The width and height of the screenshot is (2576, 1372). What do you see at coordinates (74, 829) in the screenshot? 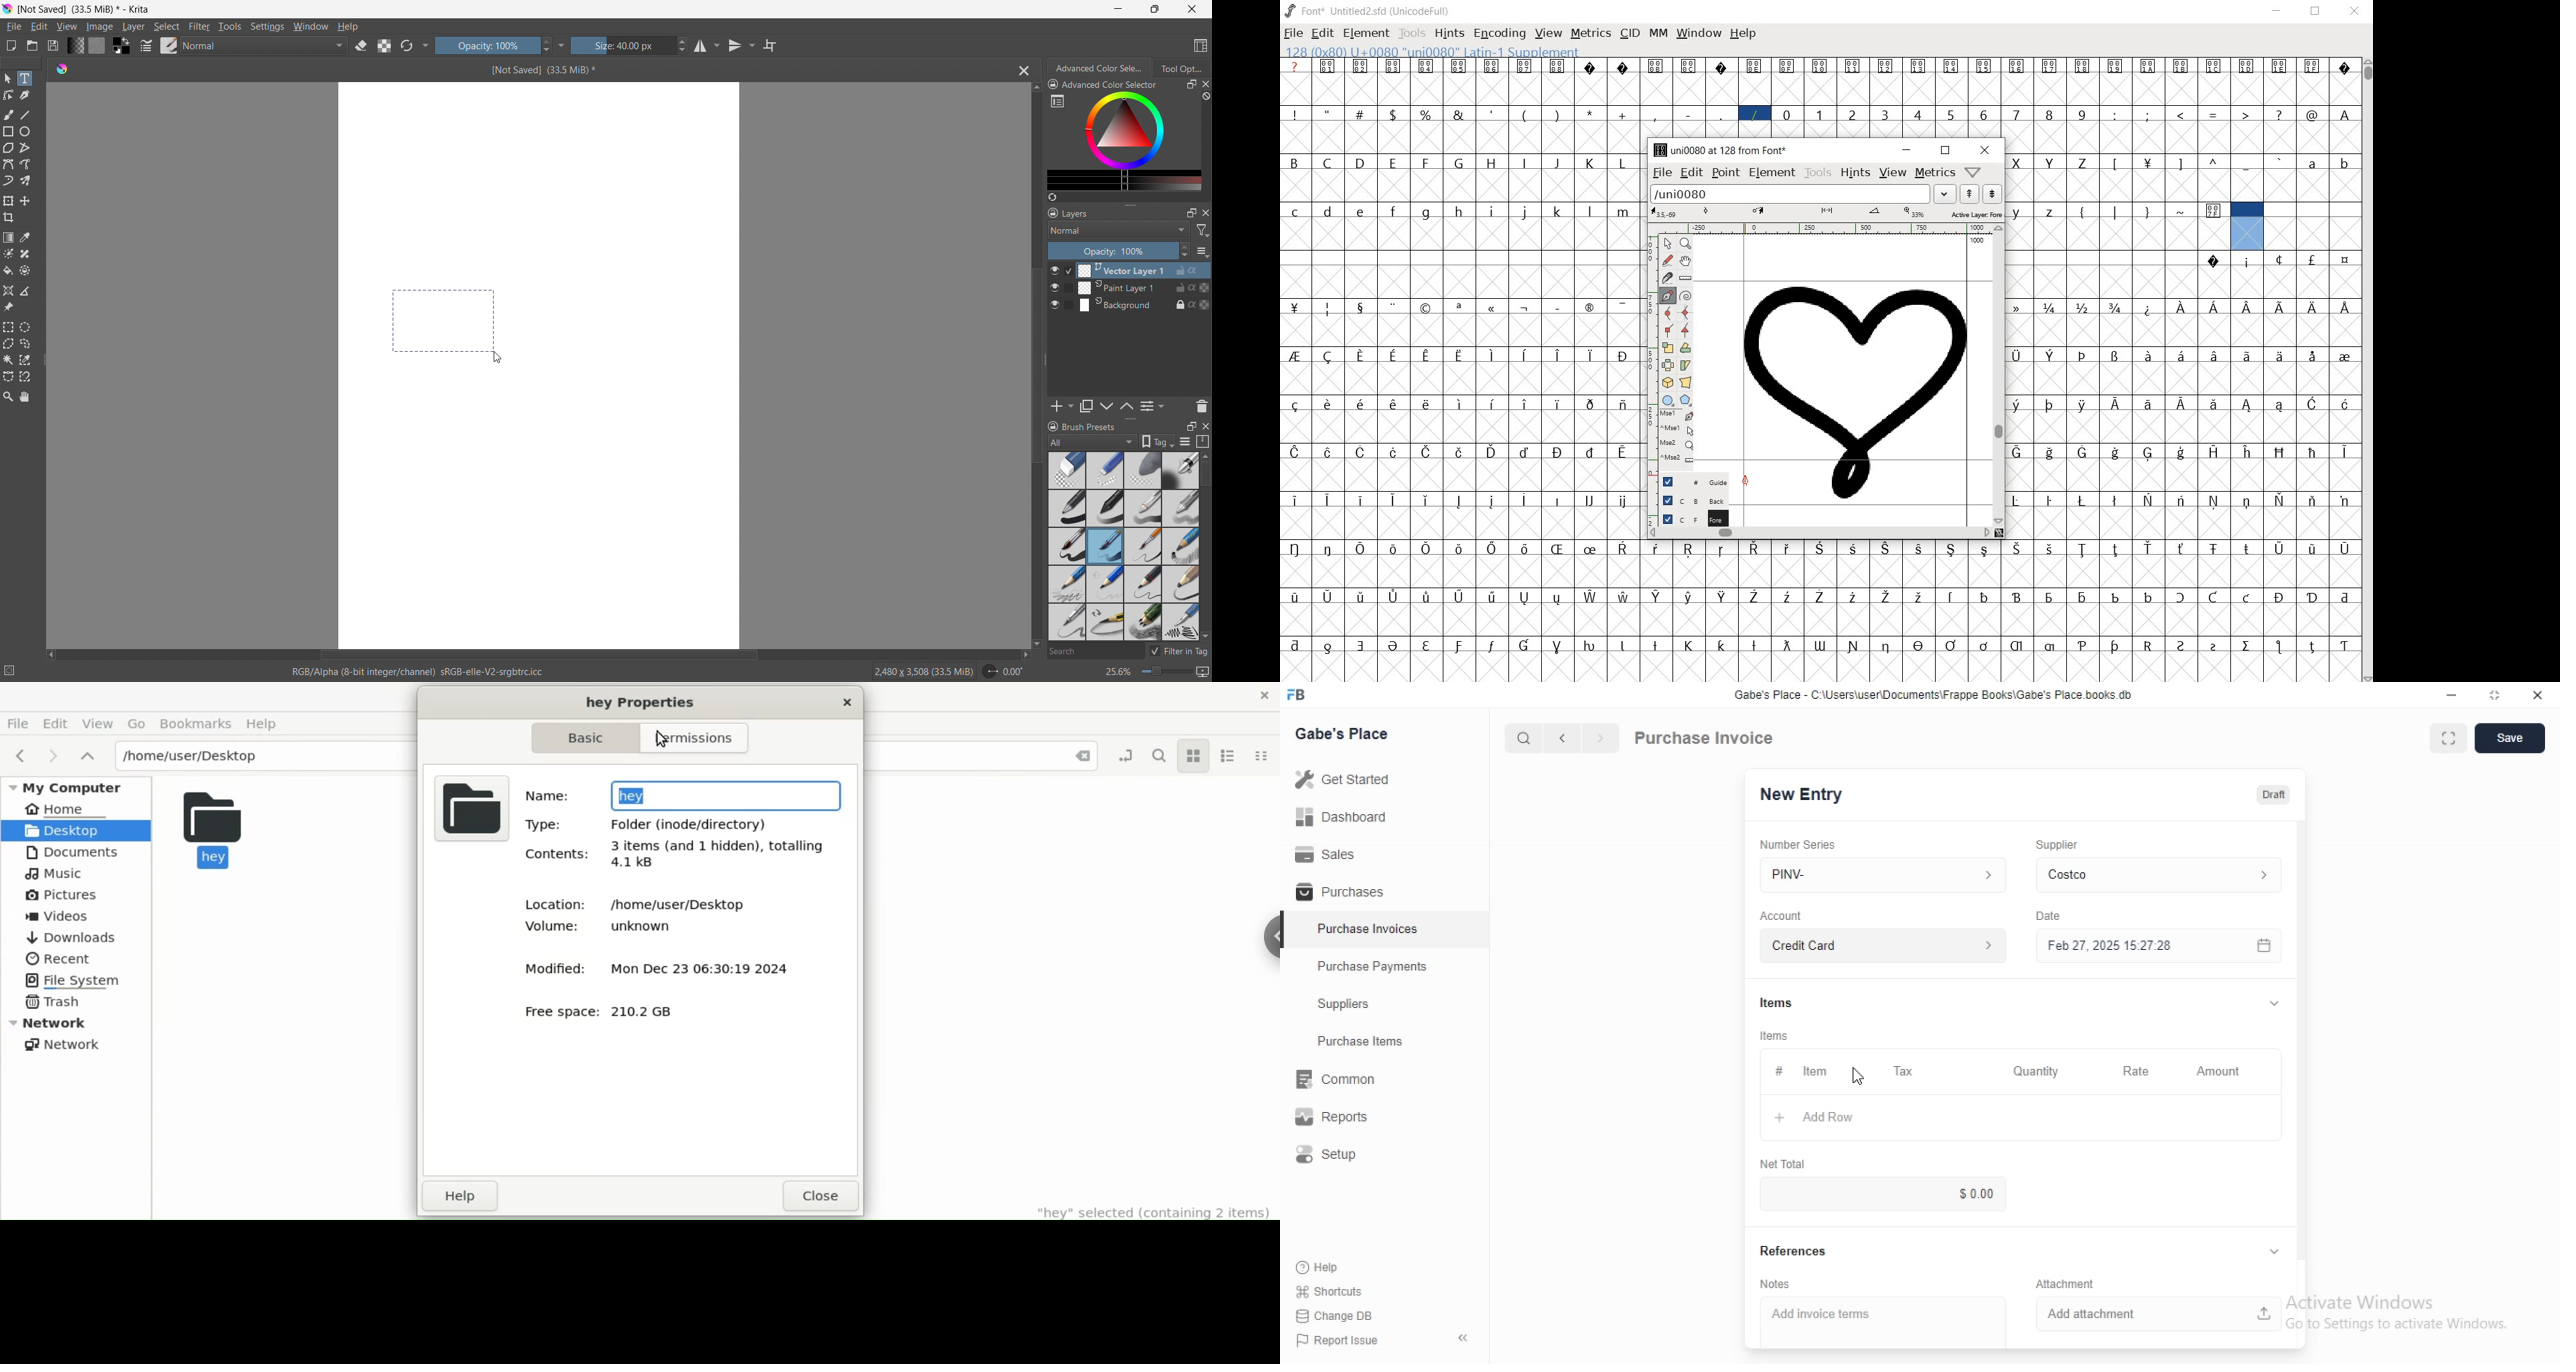
I see `Desktop` at bounding box center [74, 829].